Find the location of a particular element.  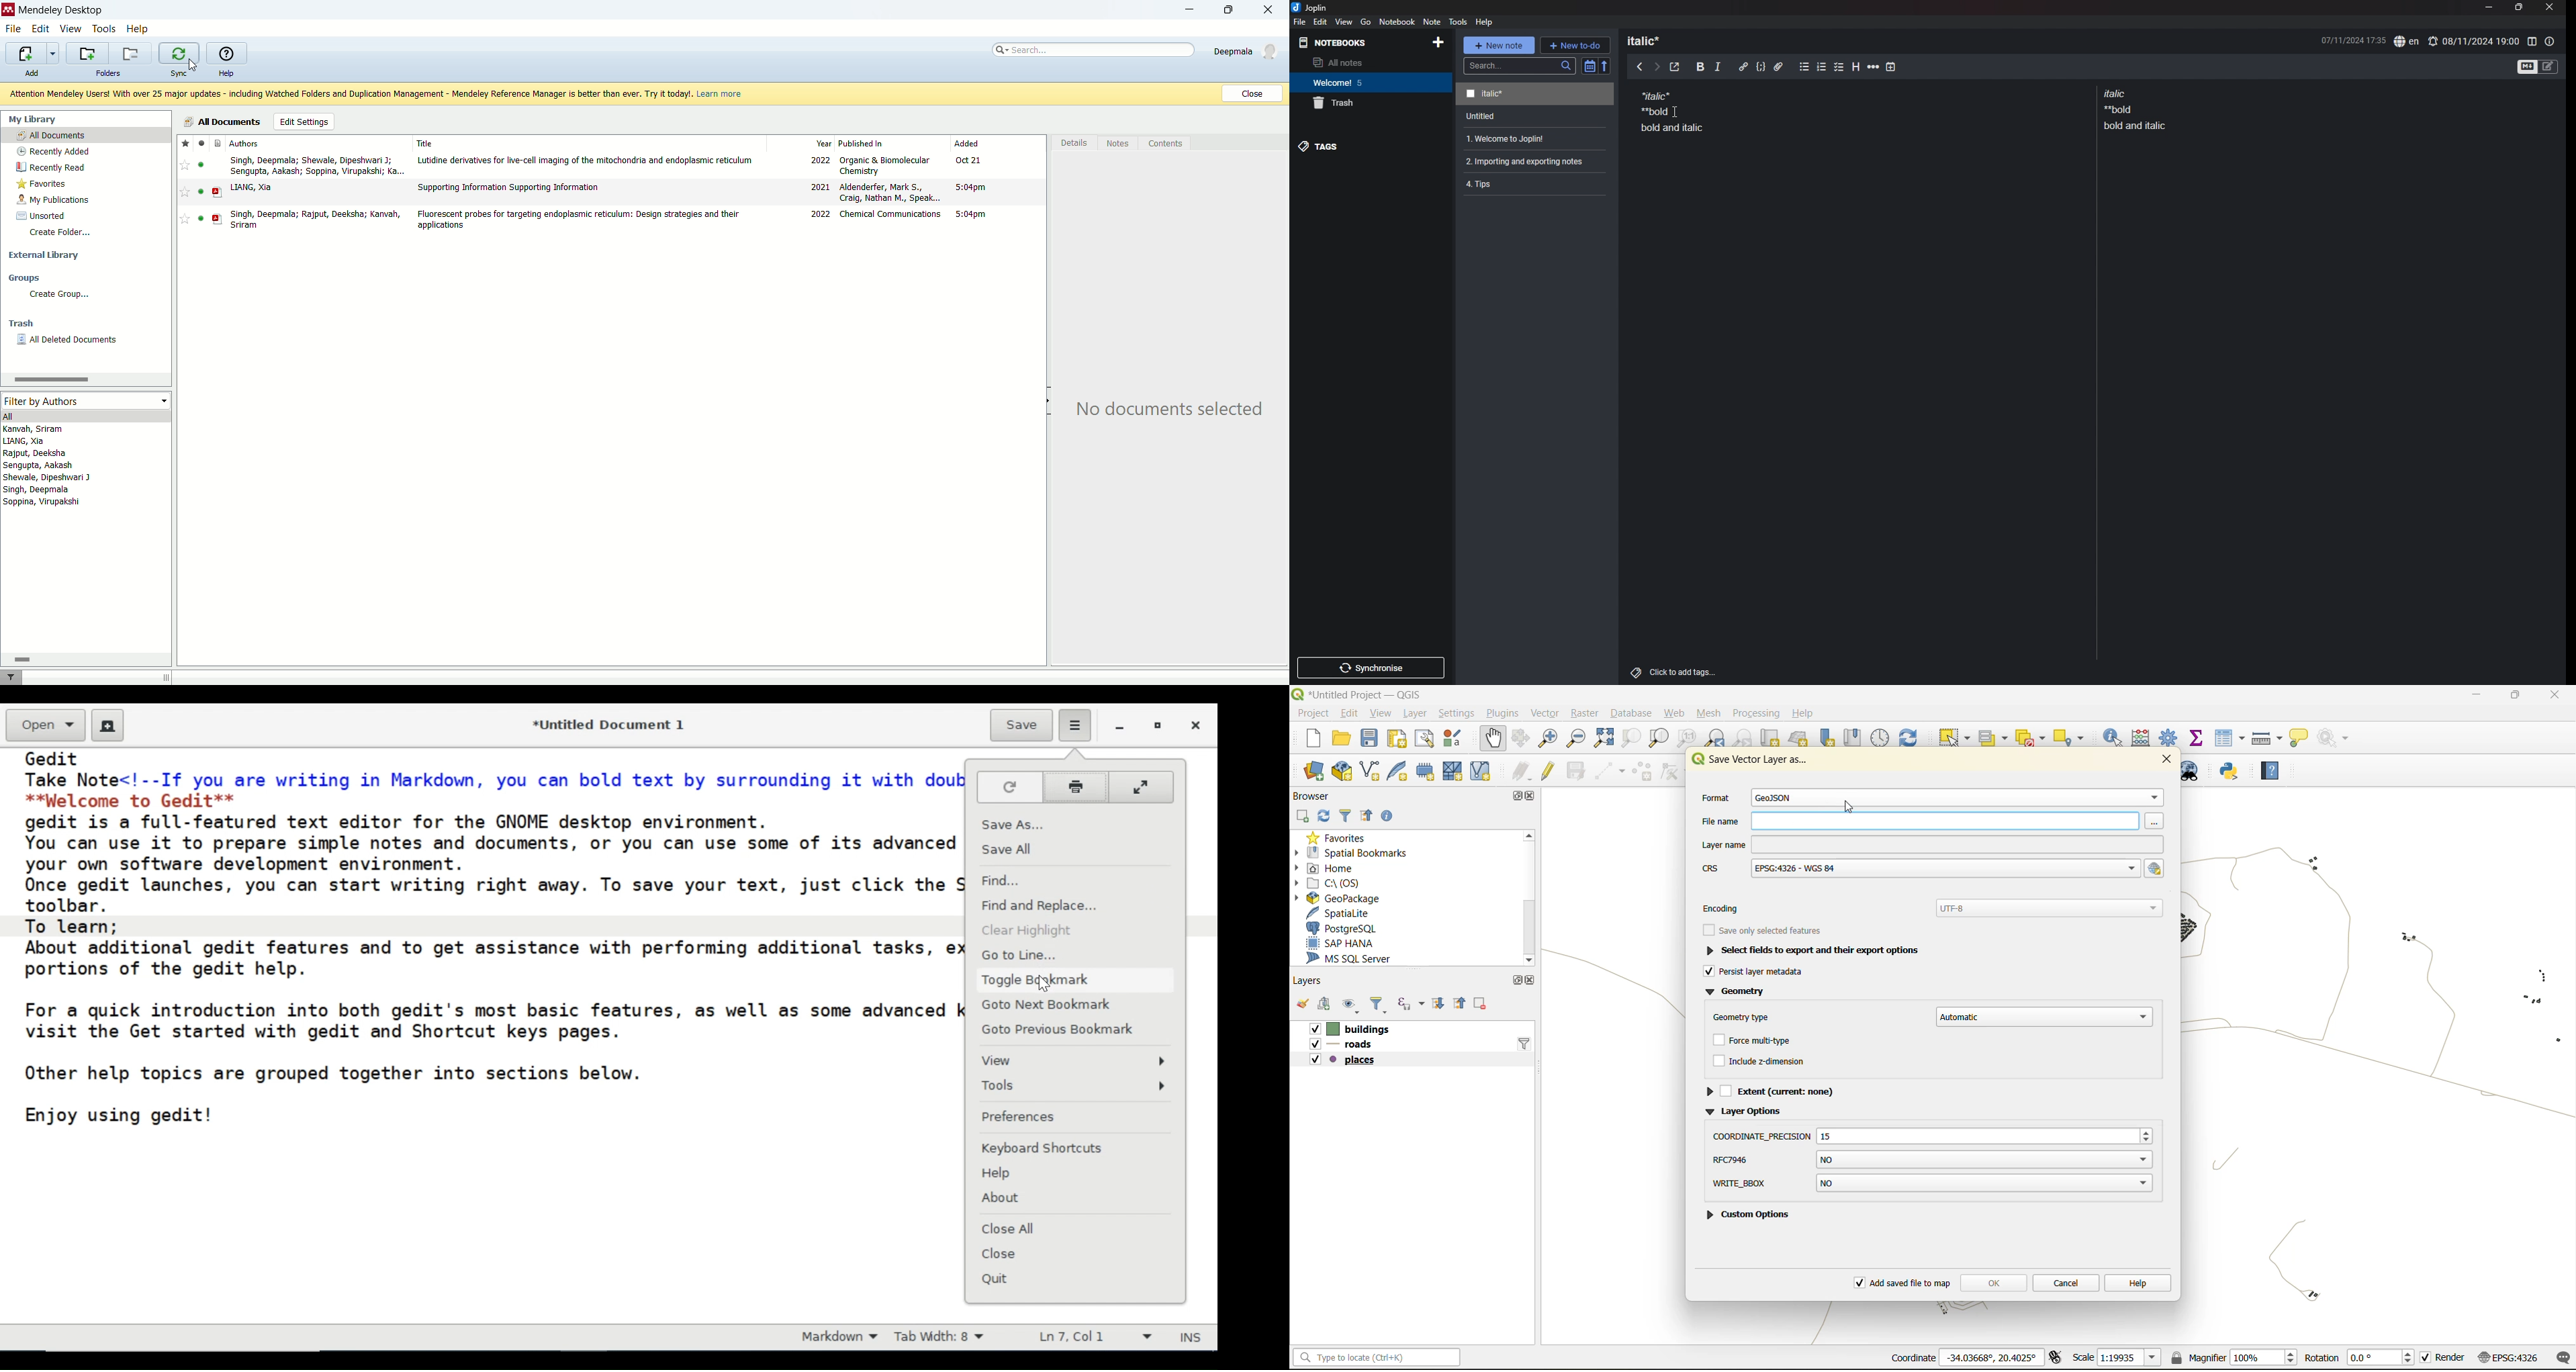

authors is located at coordinates (319, 144).